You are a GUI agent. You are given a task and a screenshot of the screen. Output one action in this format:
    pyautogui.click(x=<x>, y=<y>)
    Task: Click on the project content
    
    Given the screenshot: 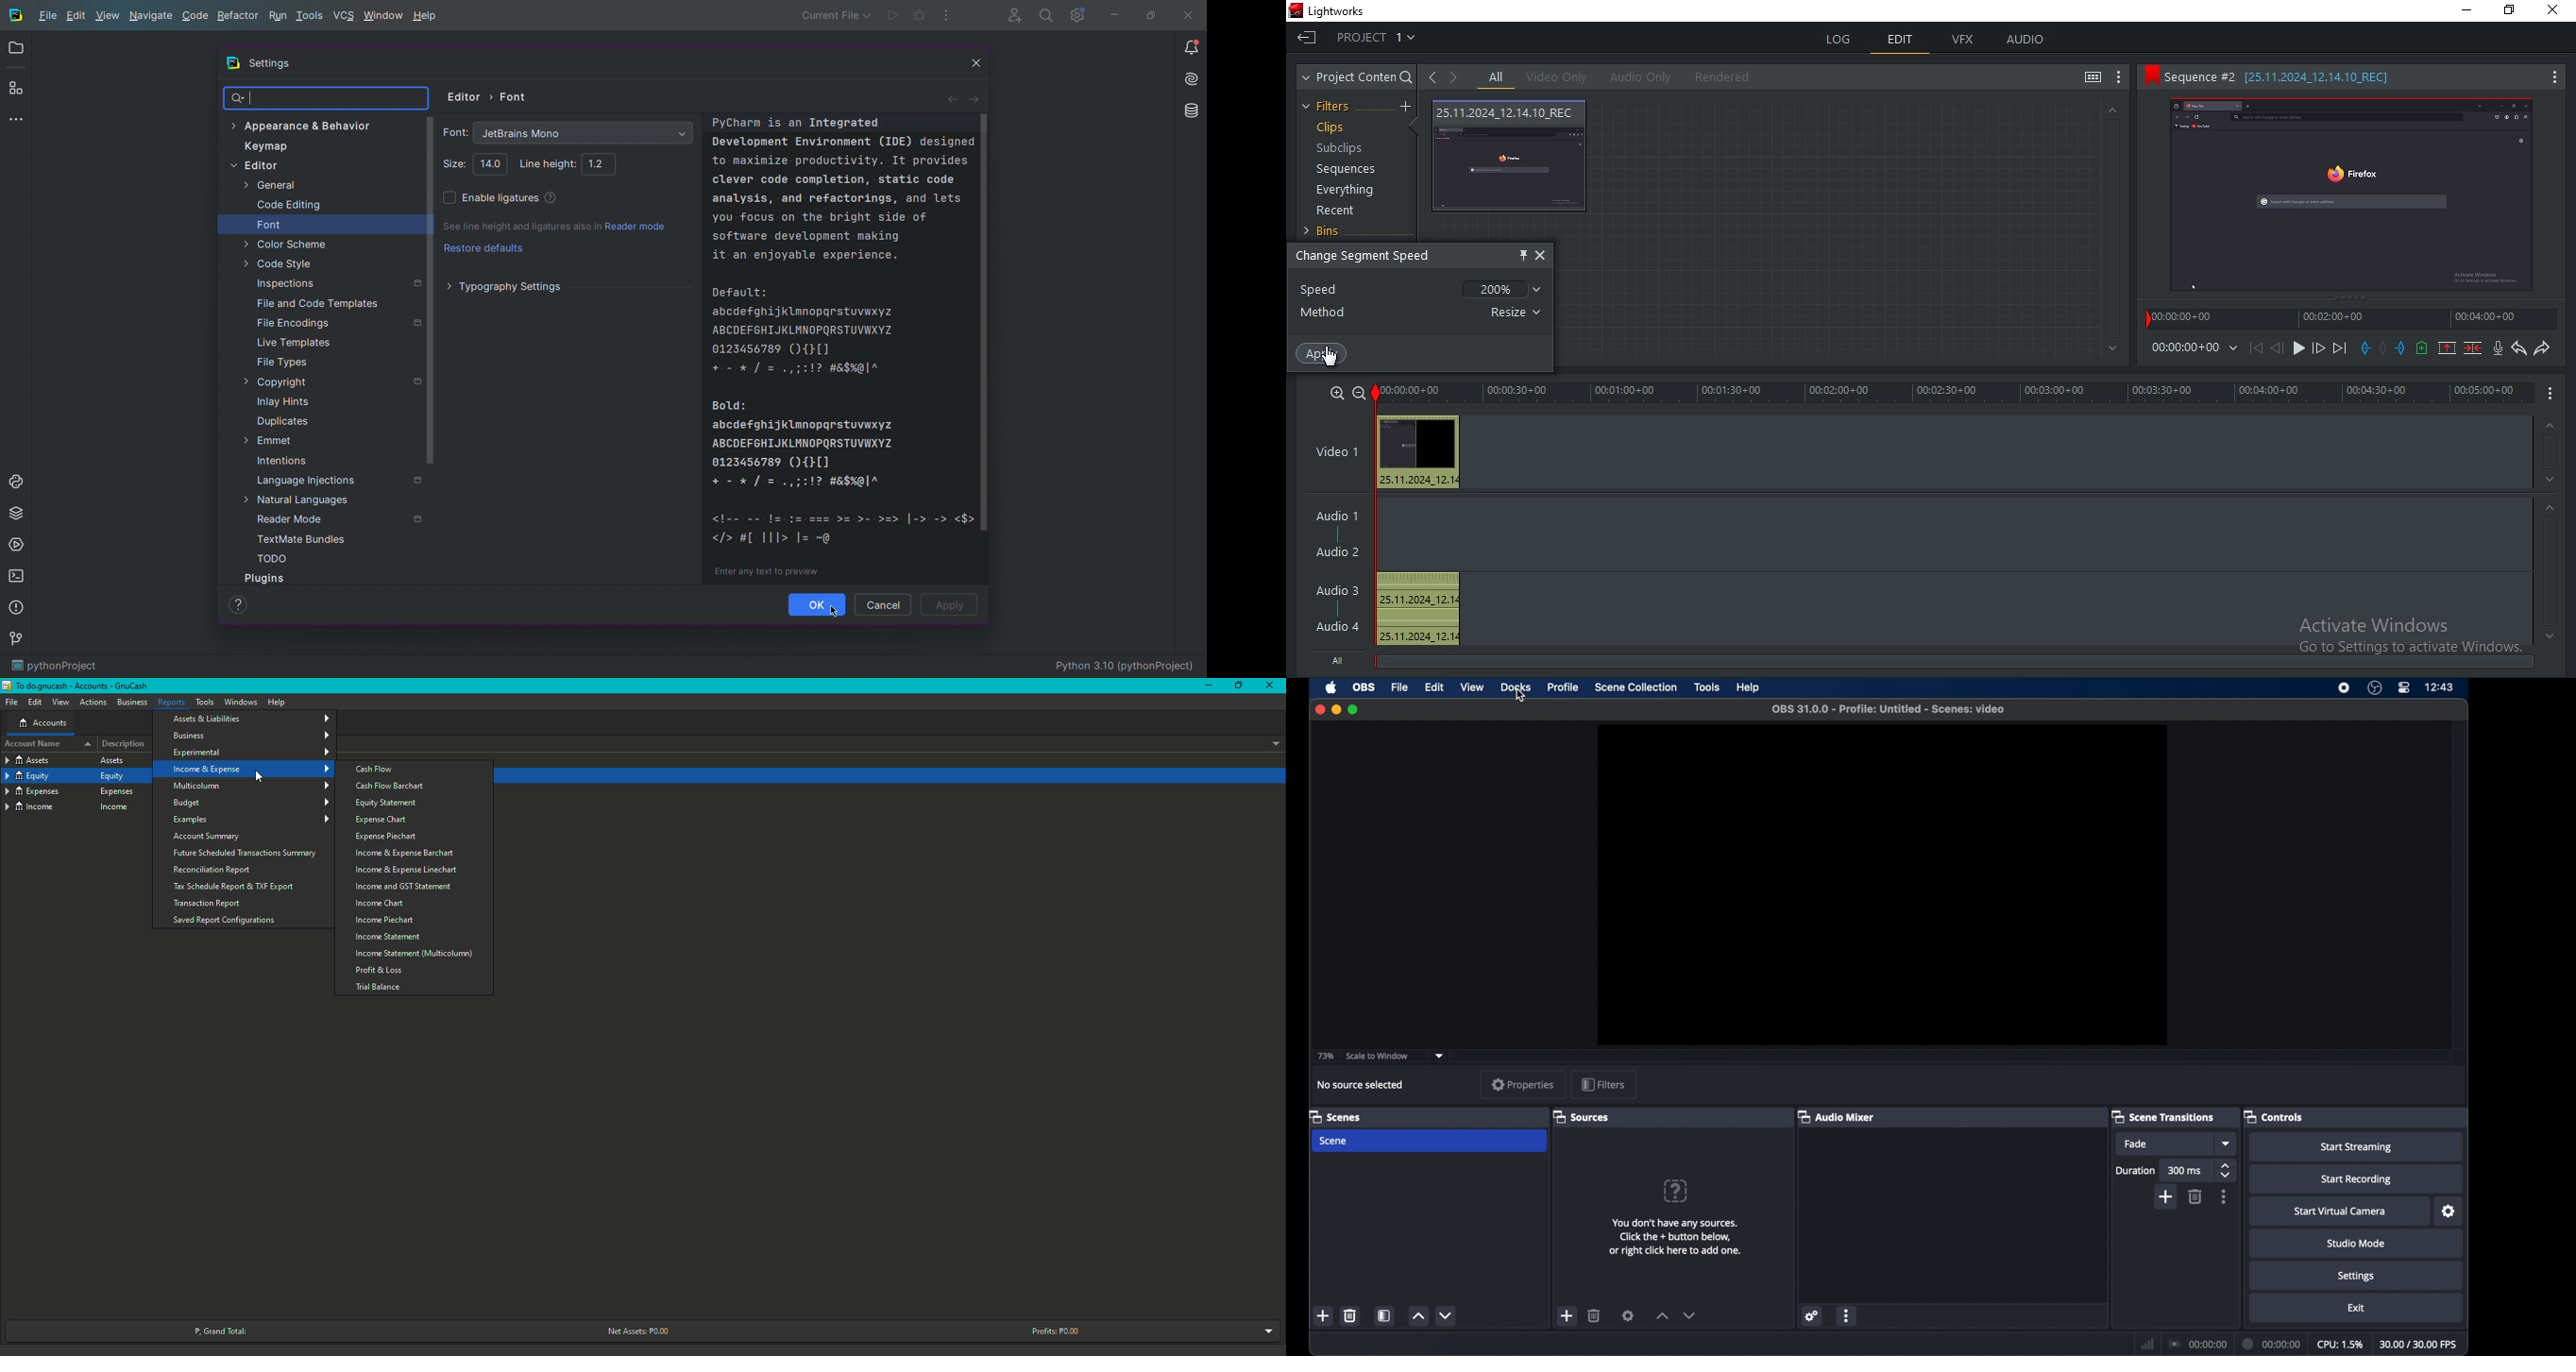 What is the action you would take?
    pyautogui.click(x=1357, y=77)
    